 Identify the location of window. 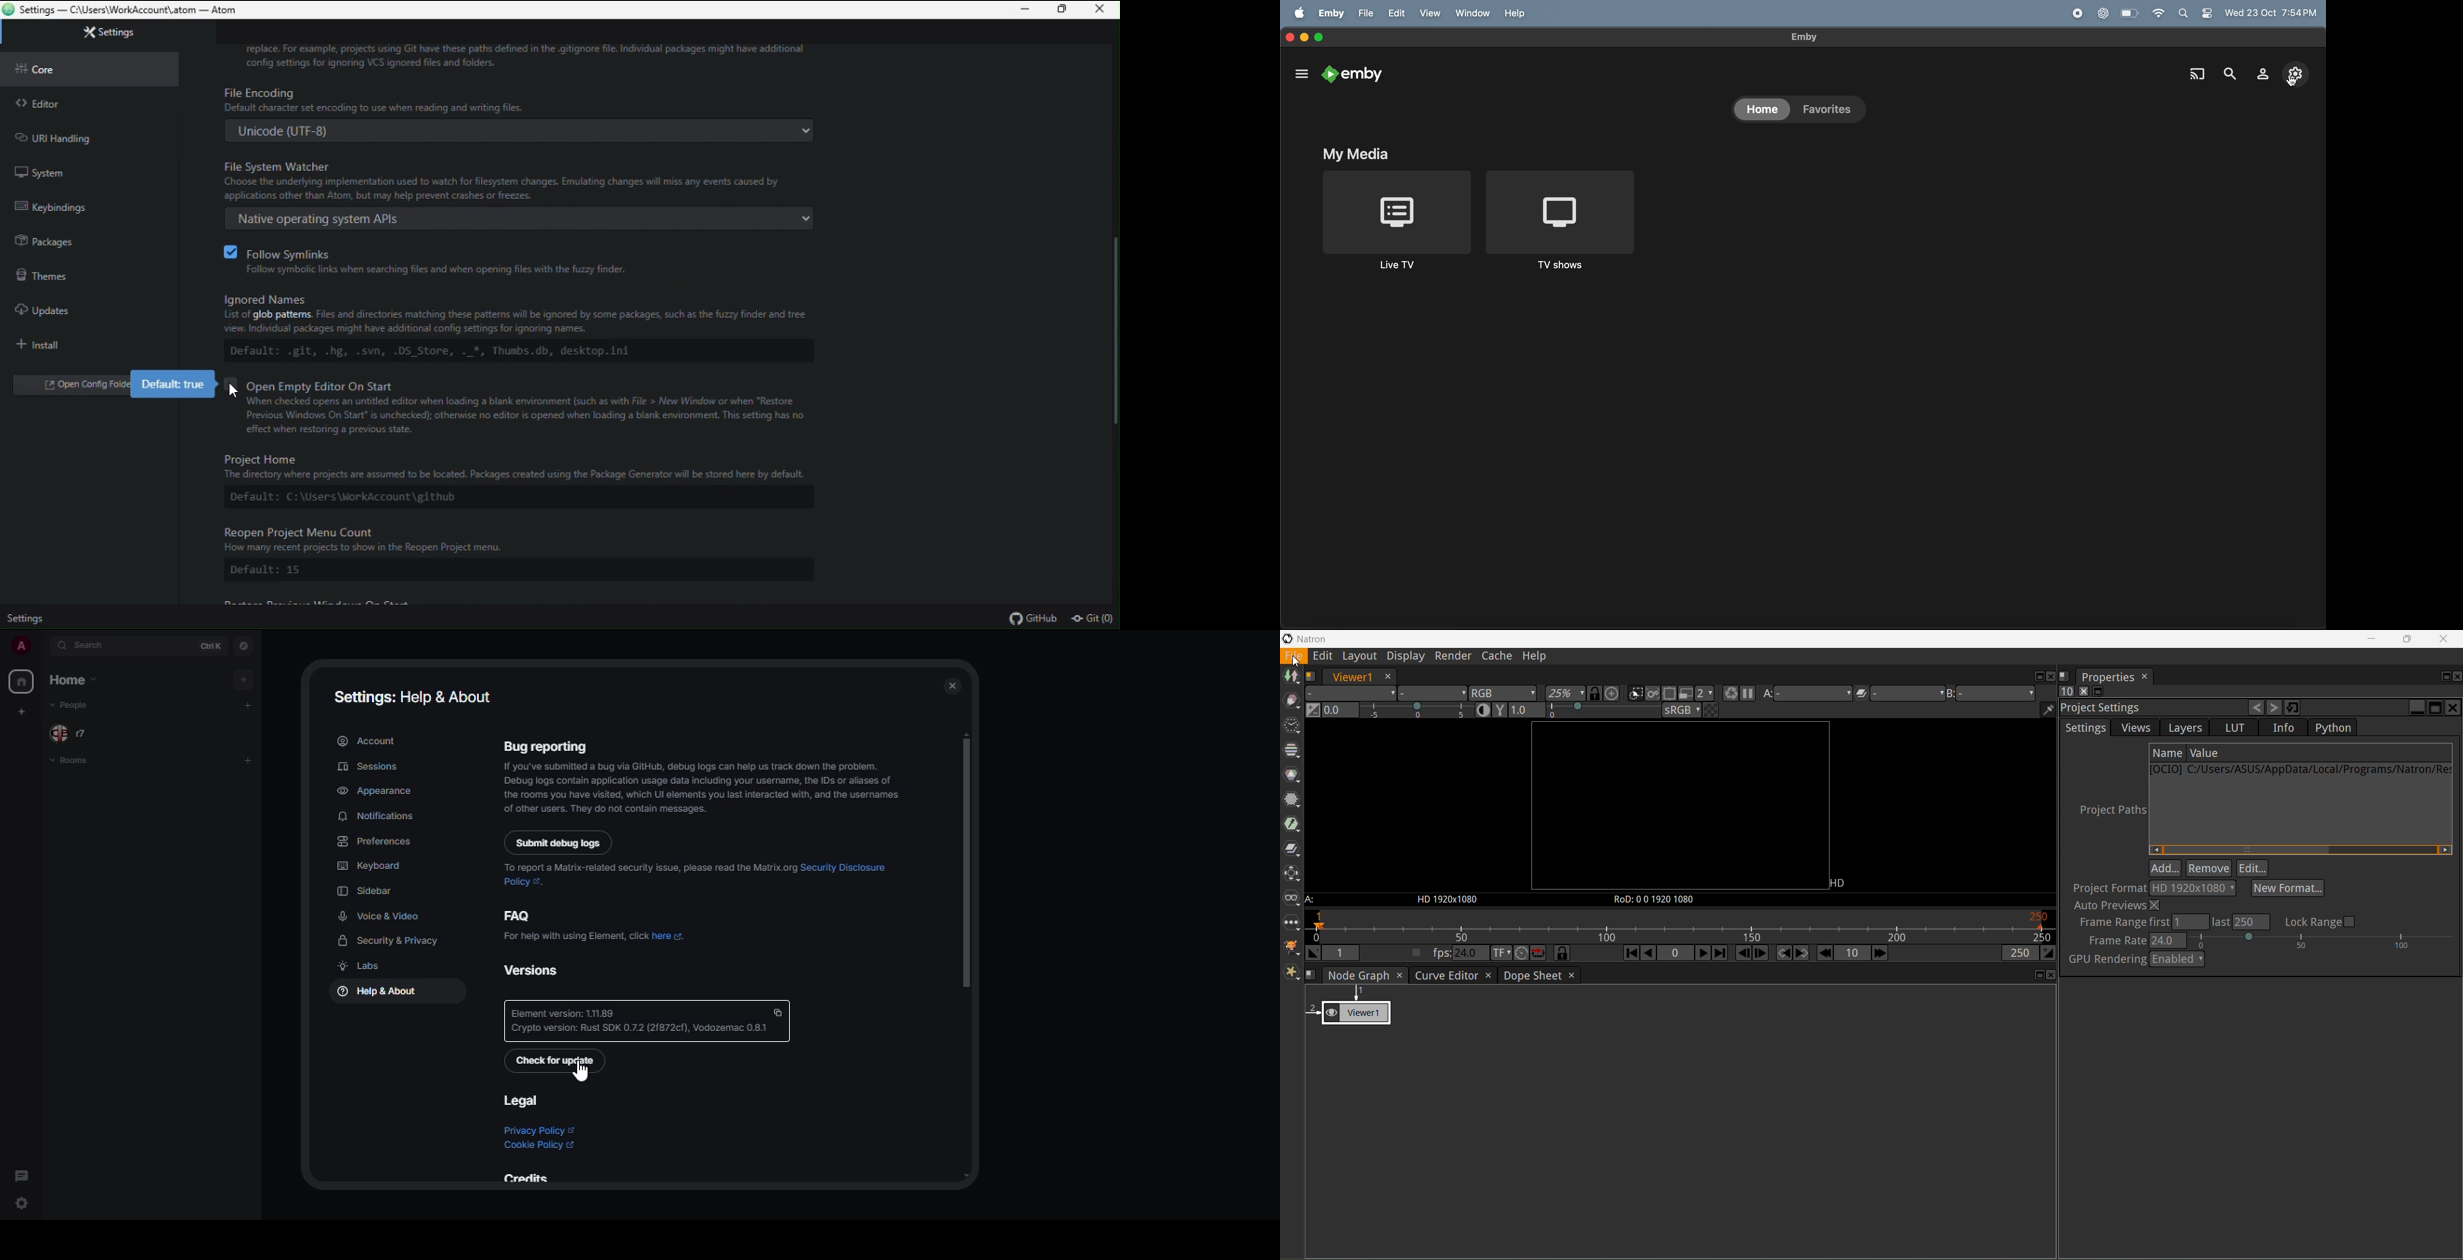
(1473, 14).